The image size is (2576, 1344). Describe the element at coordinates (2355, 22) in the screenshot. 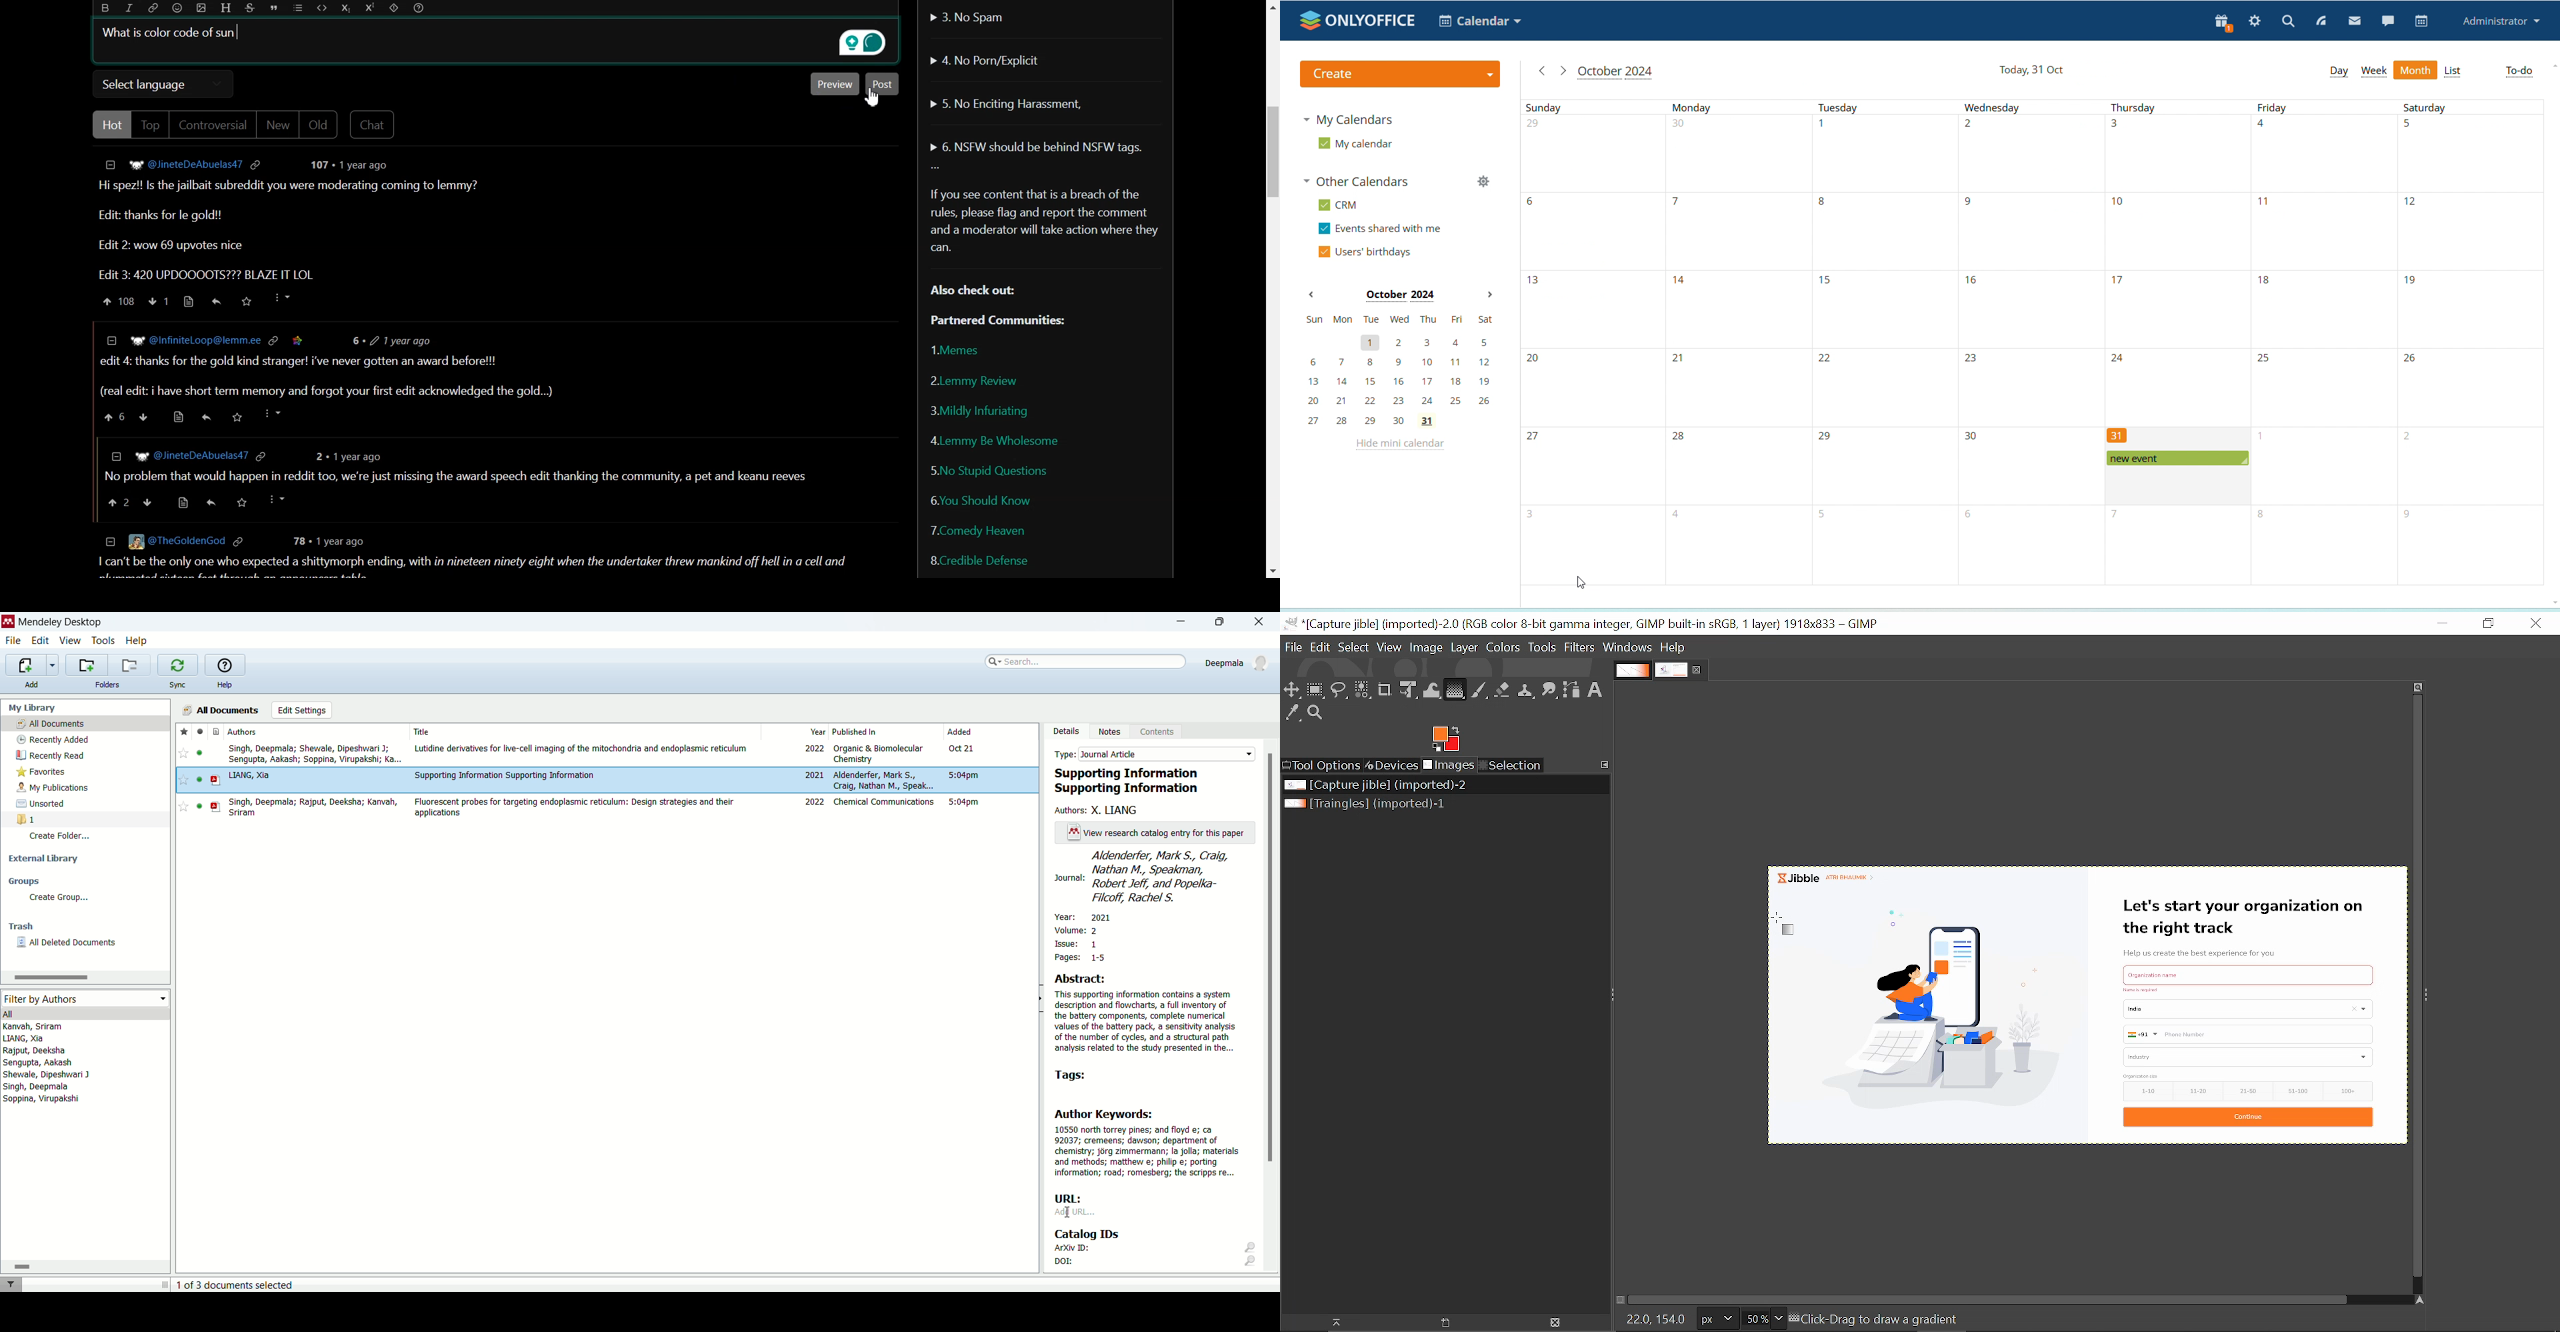

I see `mail` at that location.